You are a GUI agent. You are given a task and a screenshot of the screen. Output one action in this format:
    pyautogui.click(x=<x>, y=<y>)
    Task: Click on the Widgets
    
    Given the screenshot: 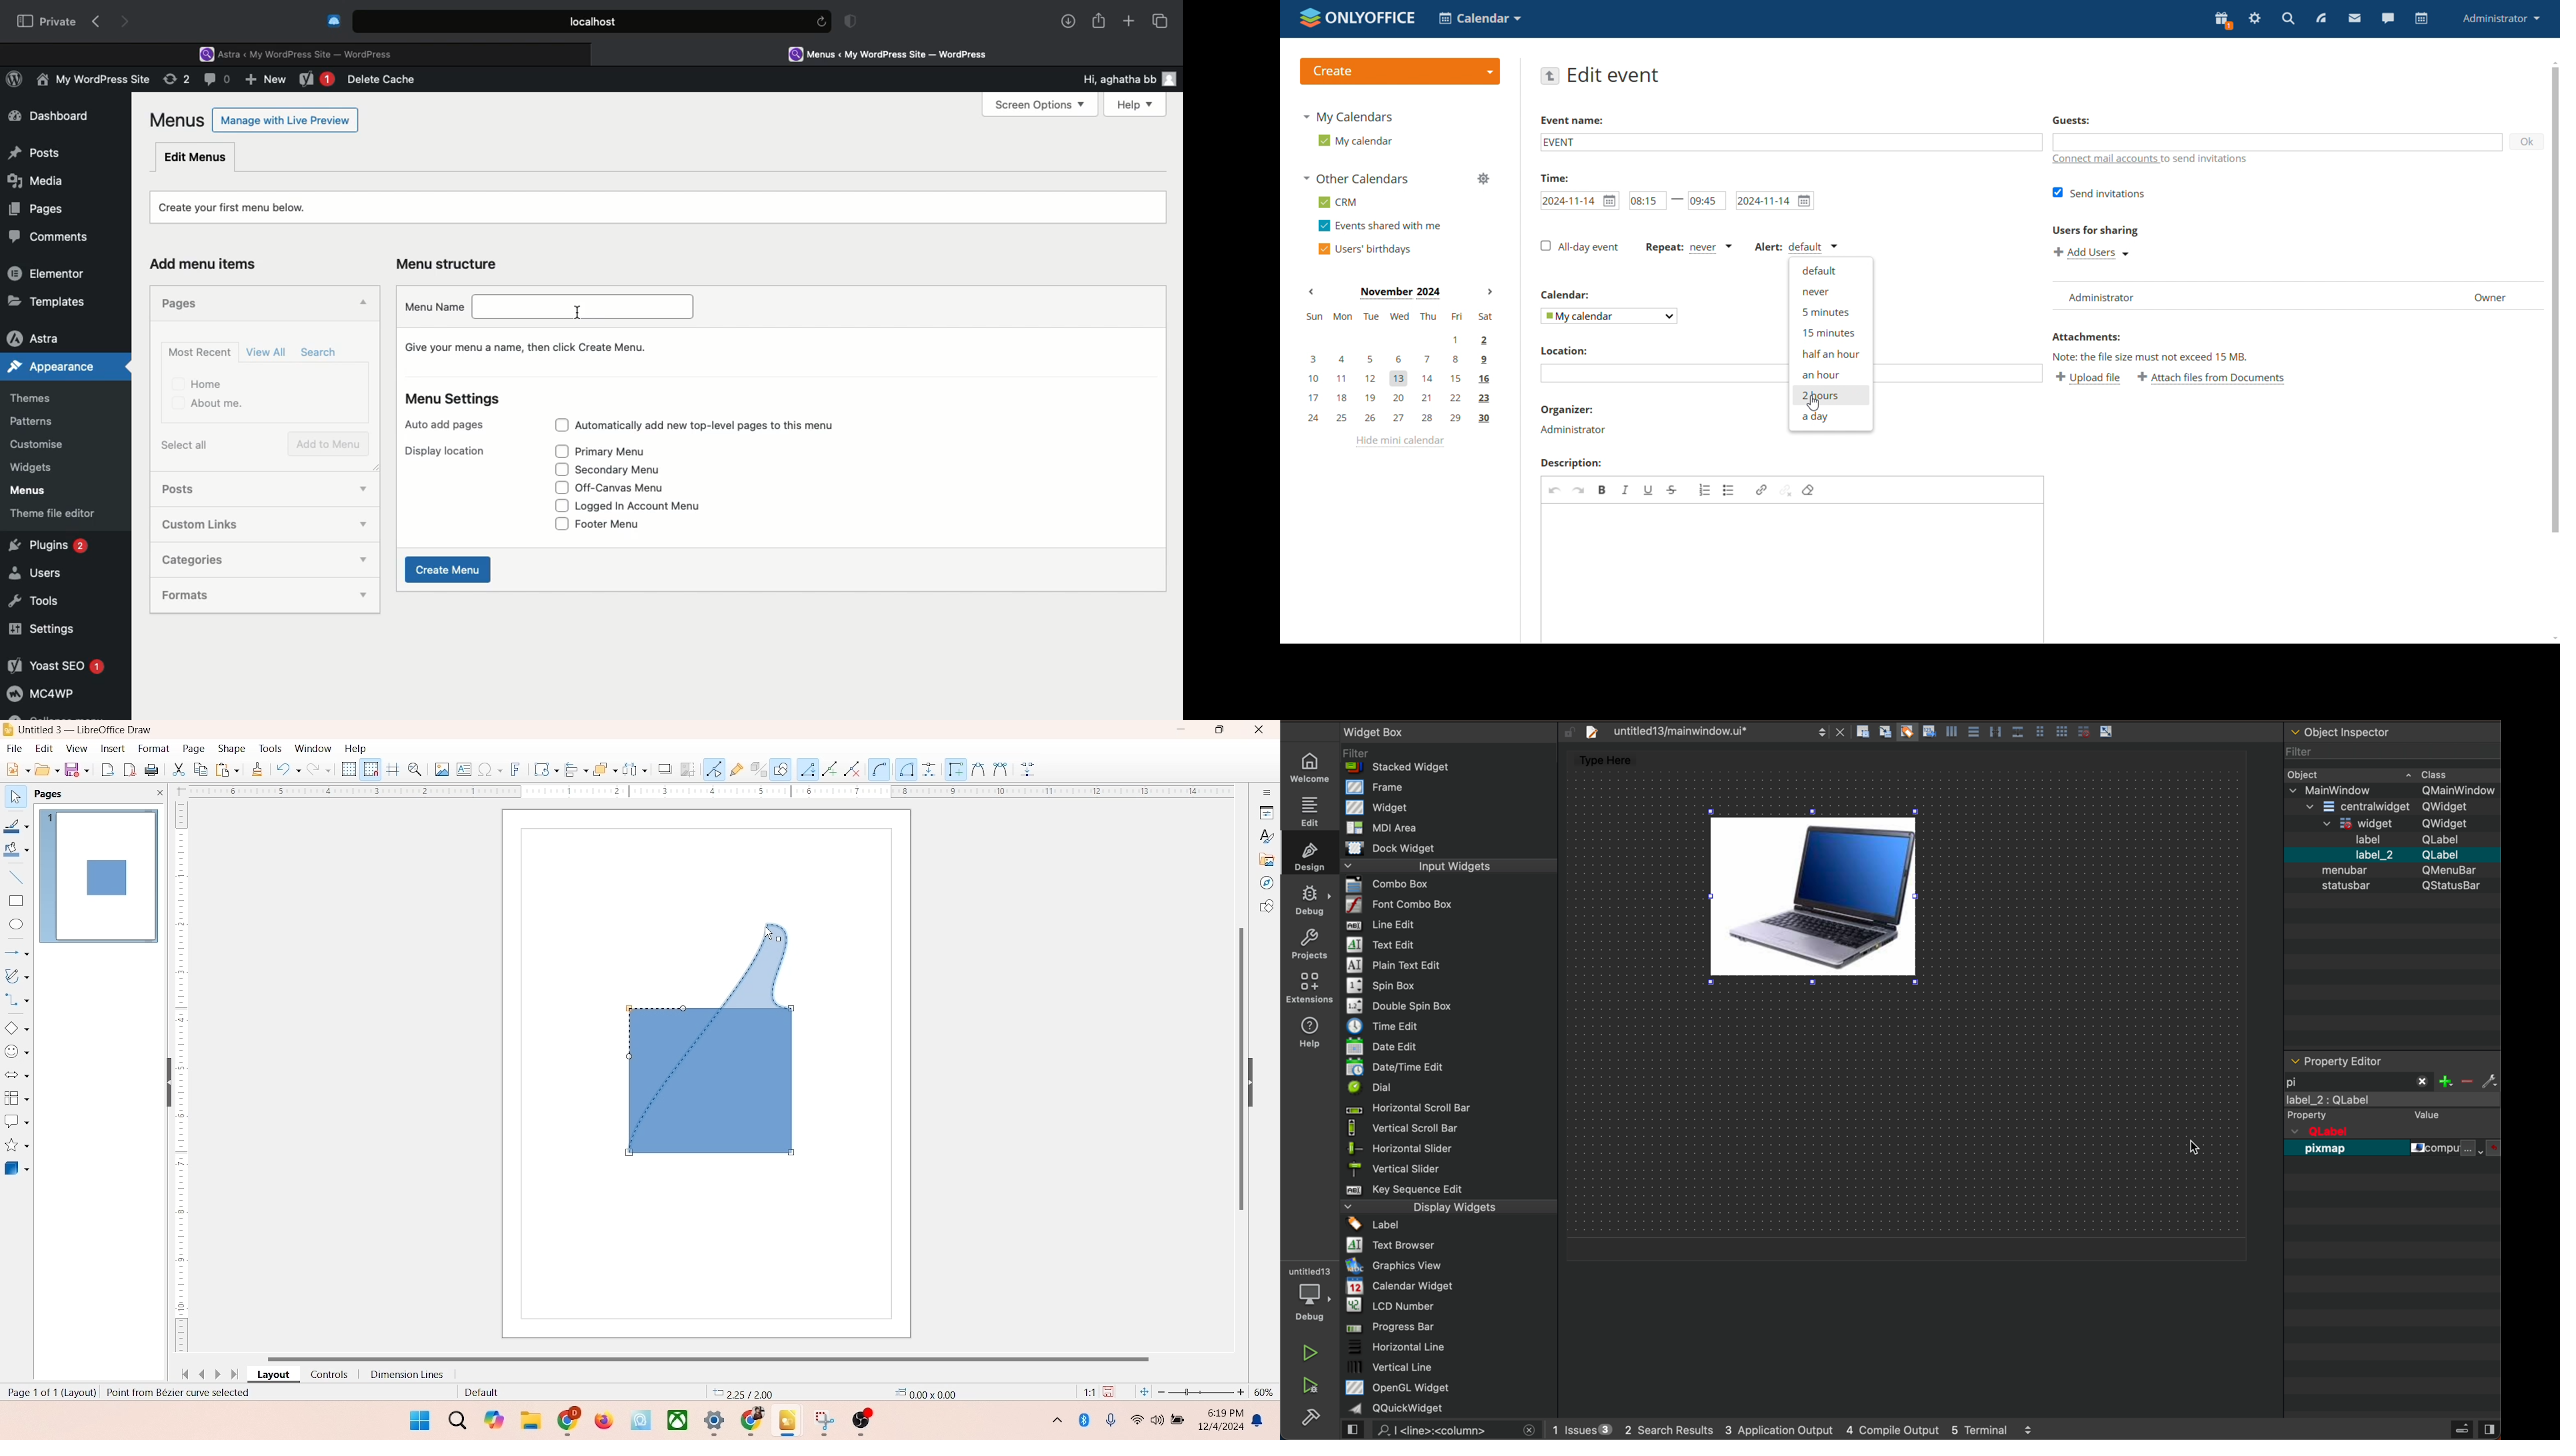 What is the action you would take?
    pyautogui.click(x=33, y=468)
    